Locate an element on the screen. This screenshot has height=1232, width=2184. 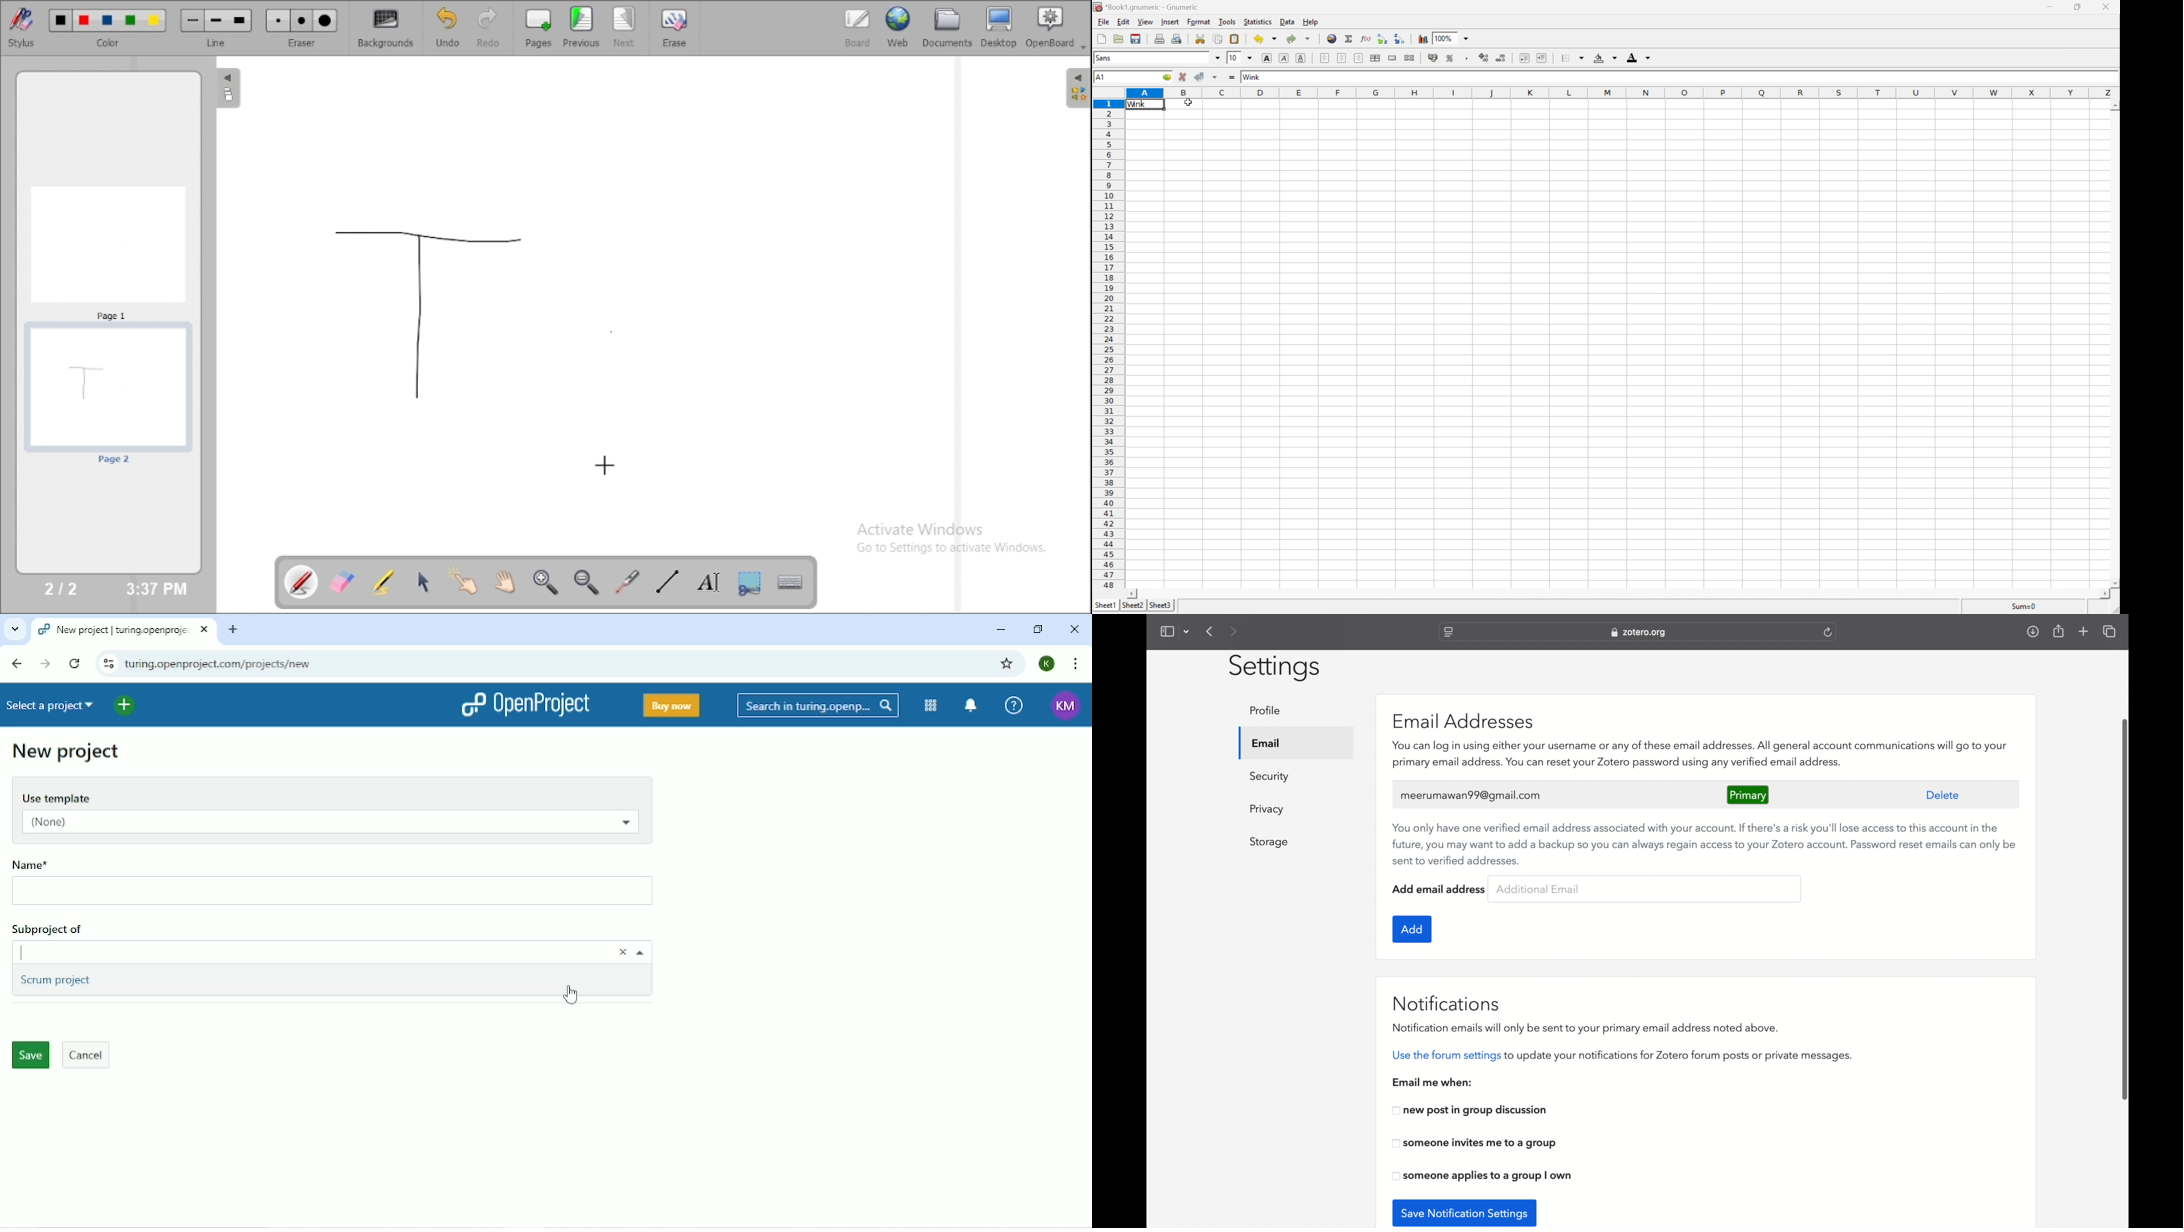
copy is located at coordinates (1219, 39).